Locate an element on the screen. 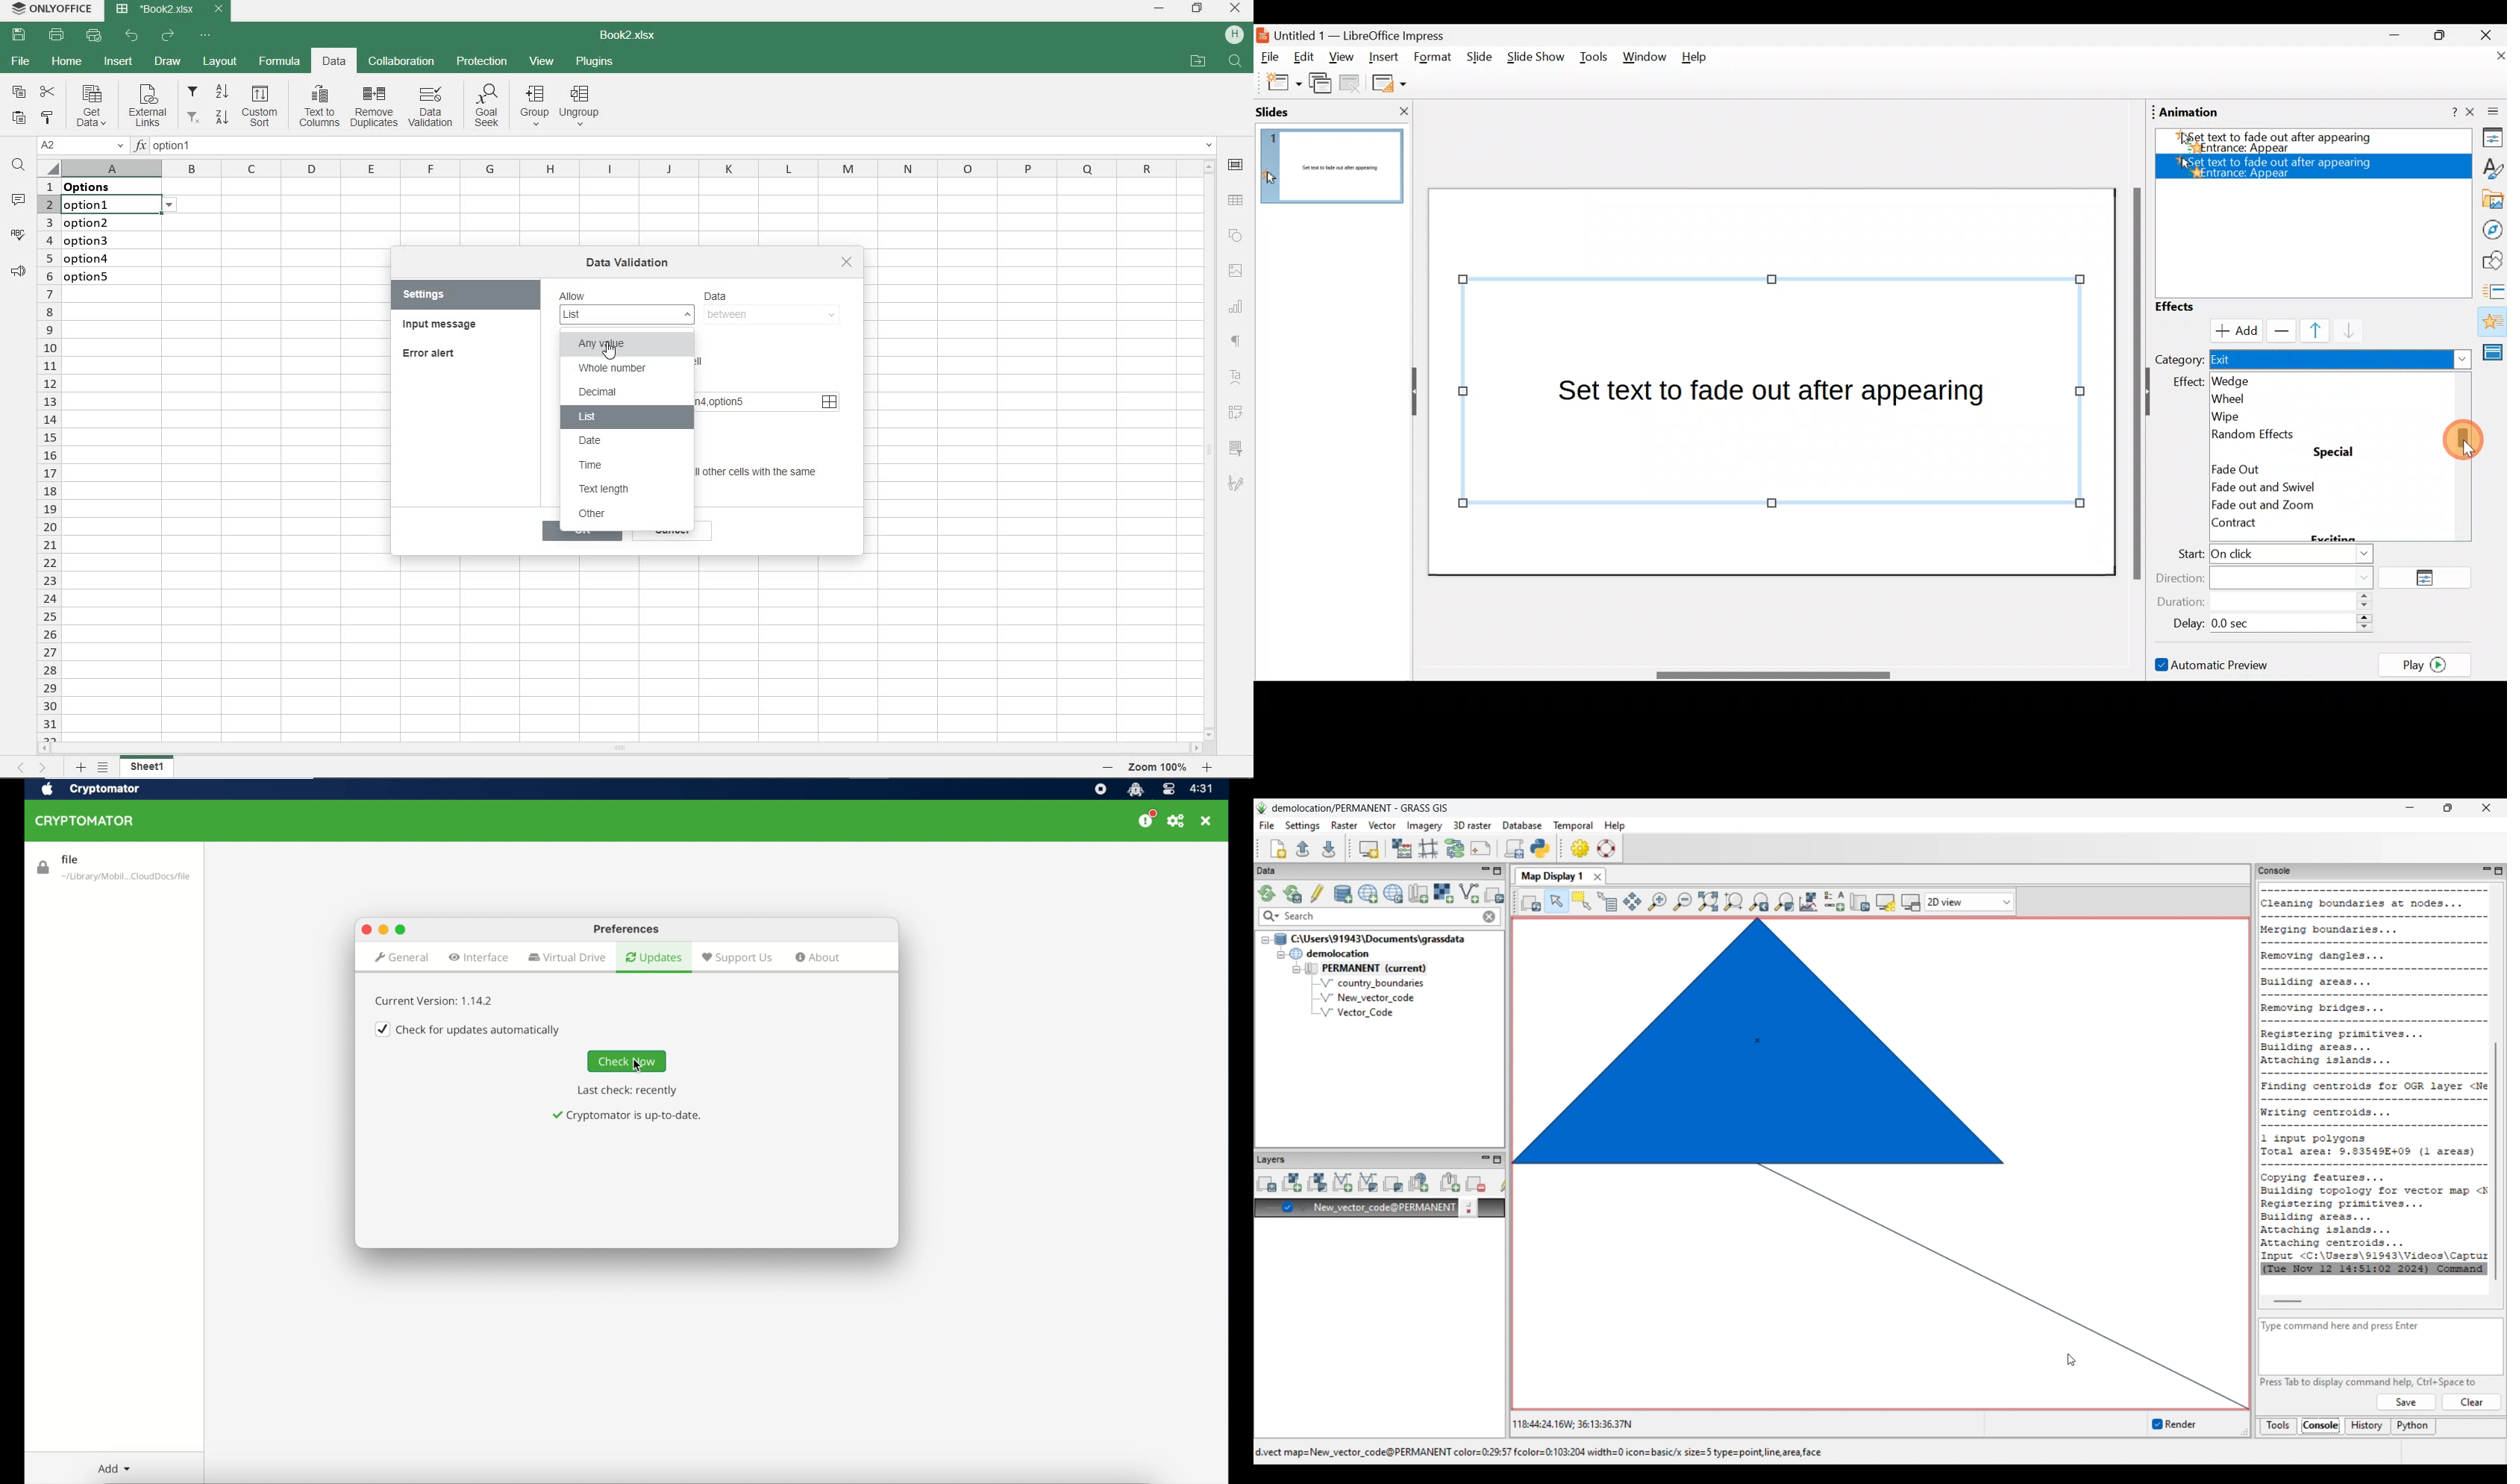  Document name is located at coordinates (1360, 34).